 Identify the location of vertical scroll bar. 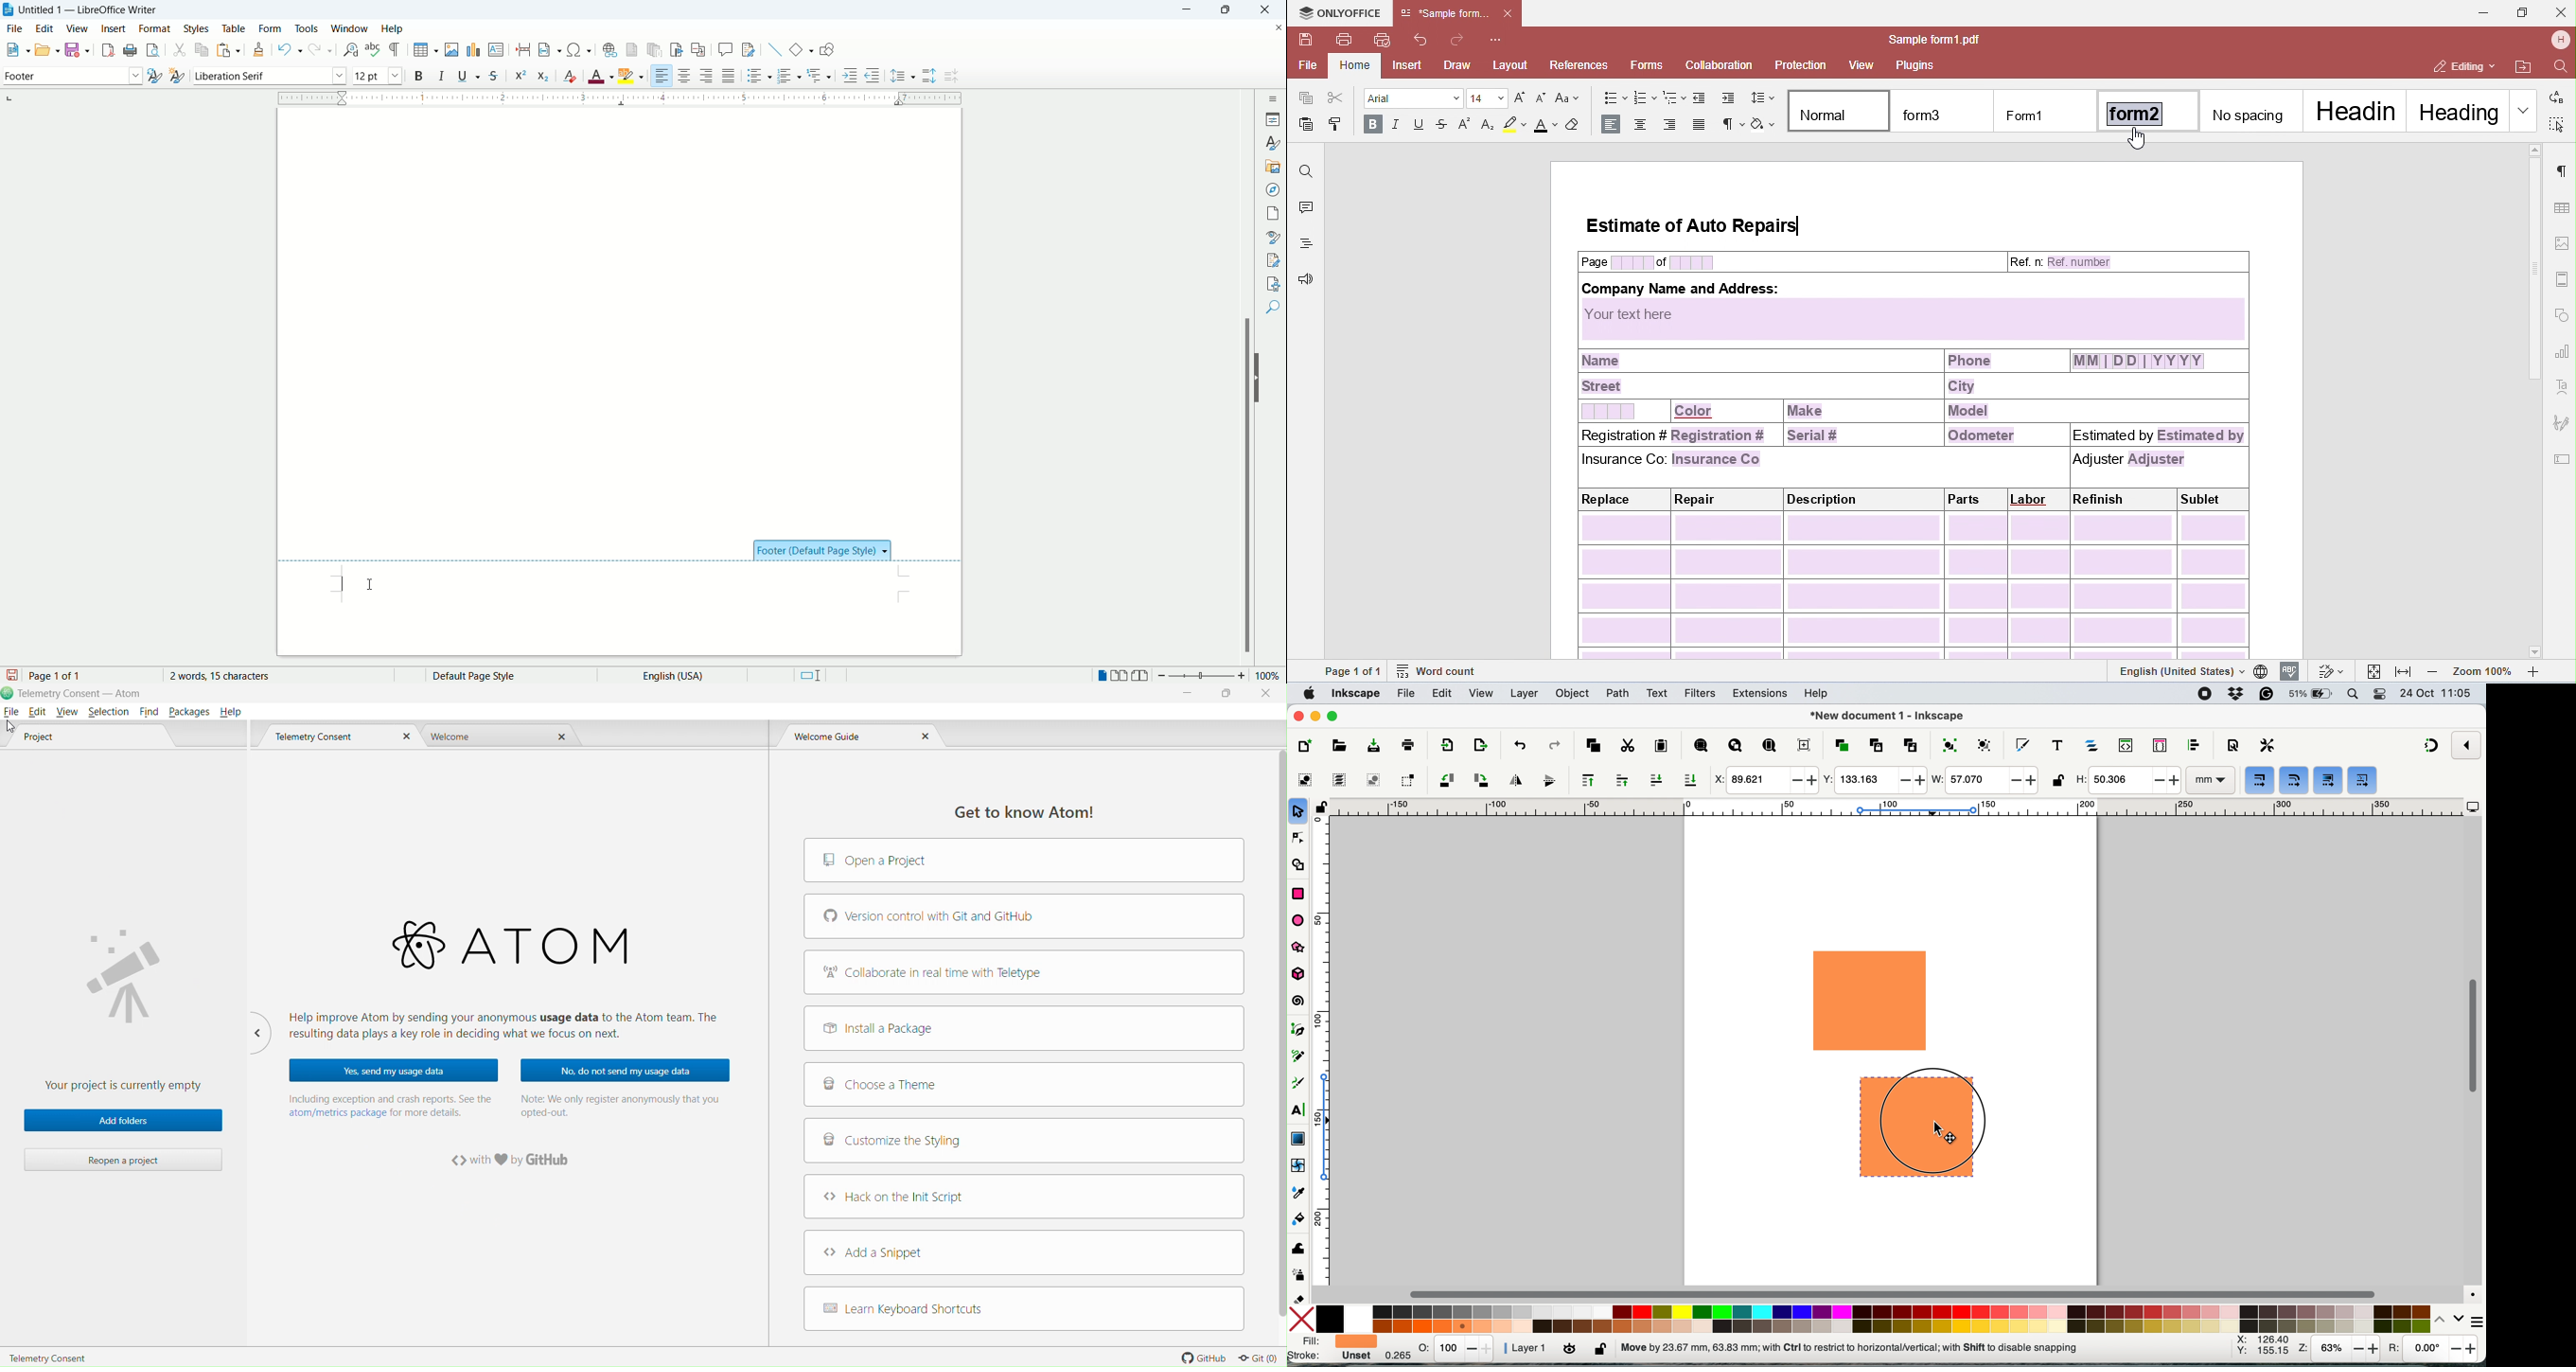
(2473, 1037).